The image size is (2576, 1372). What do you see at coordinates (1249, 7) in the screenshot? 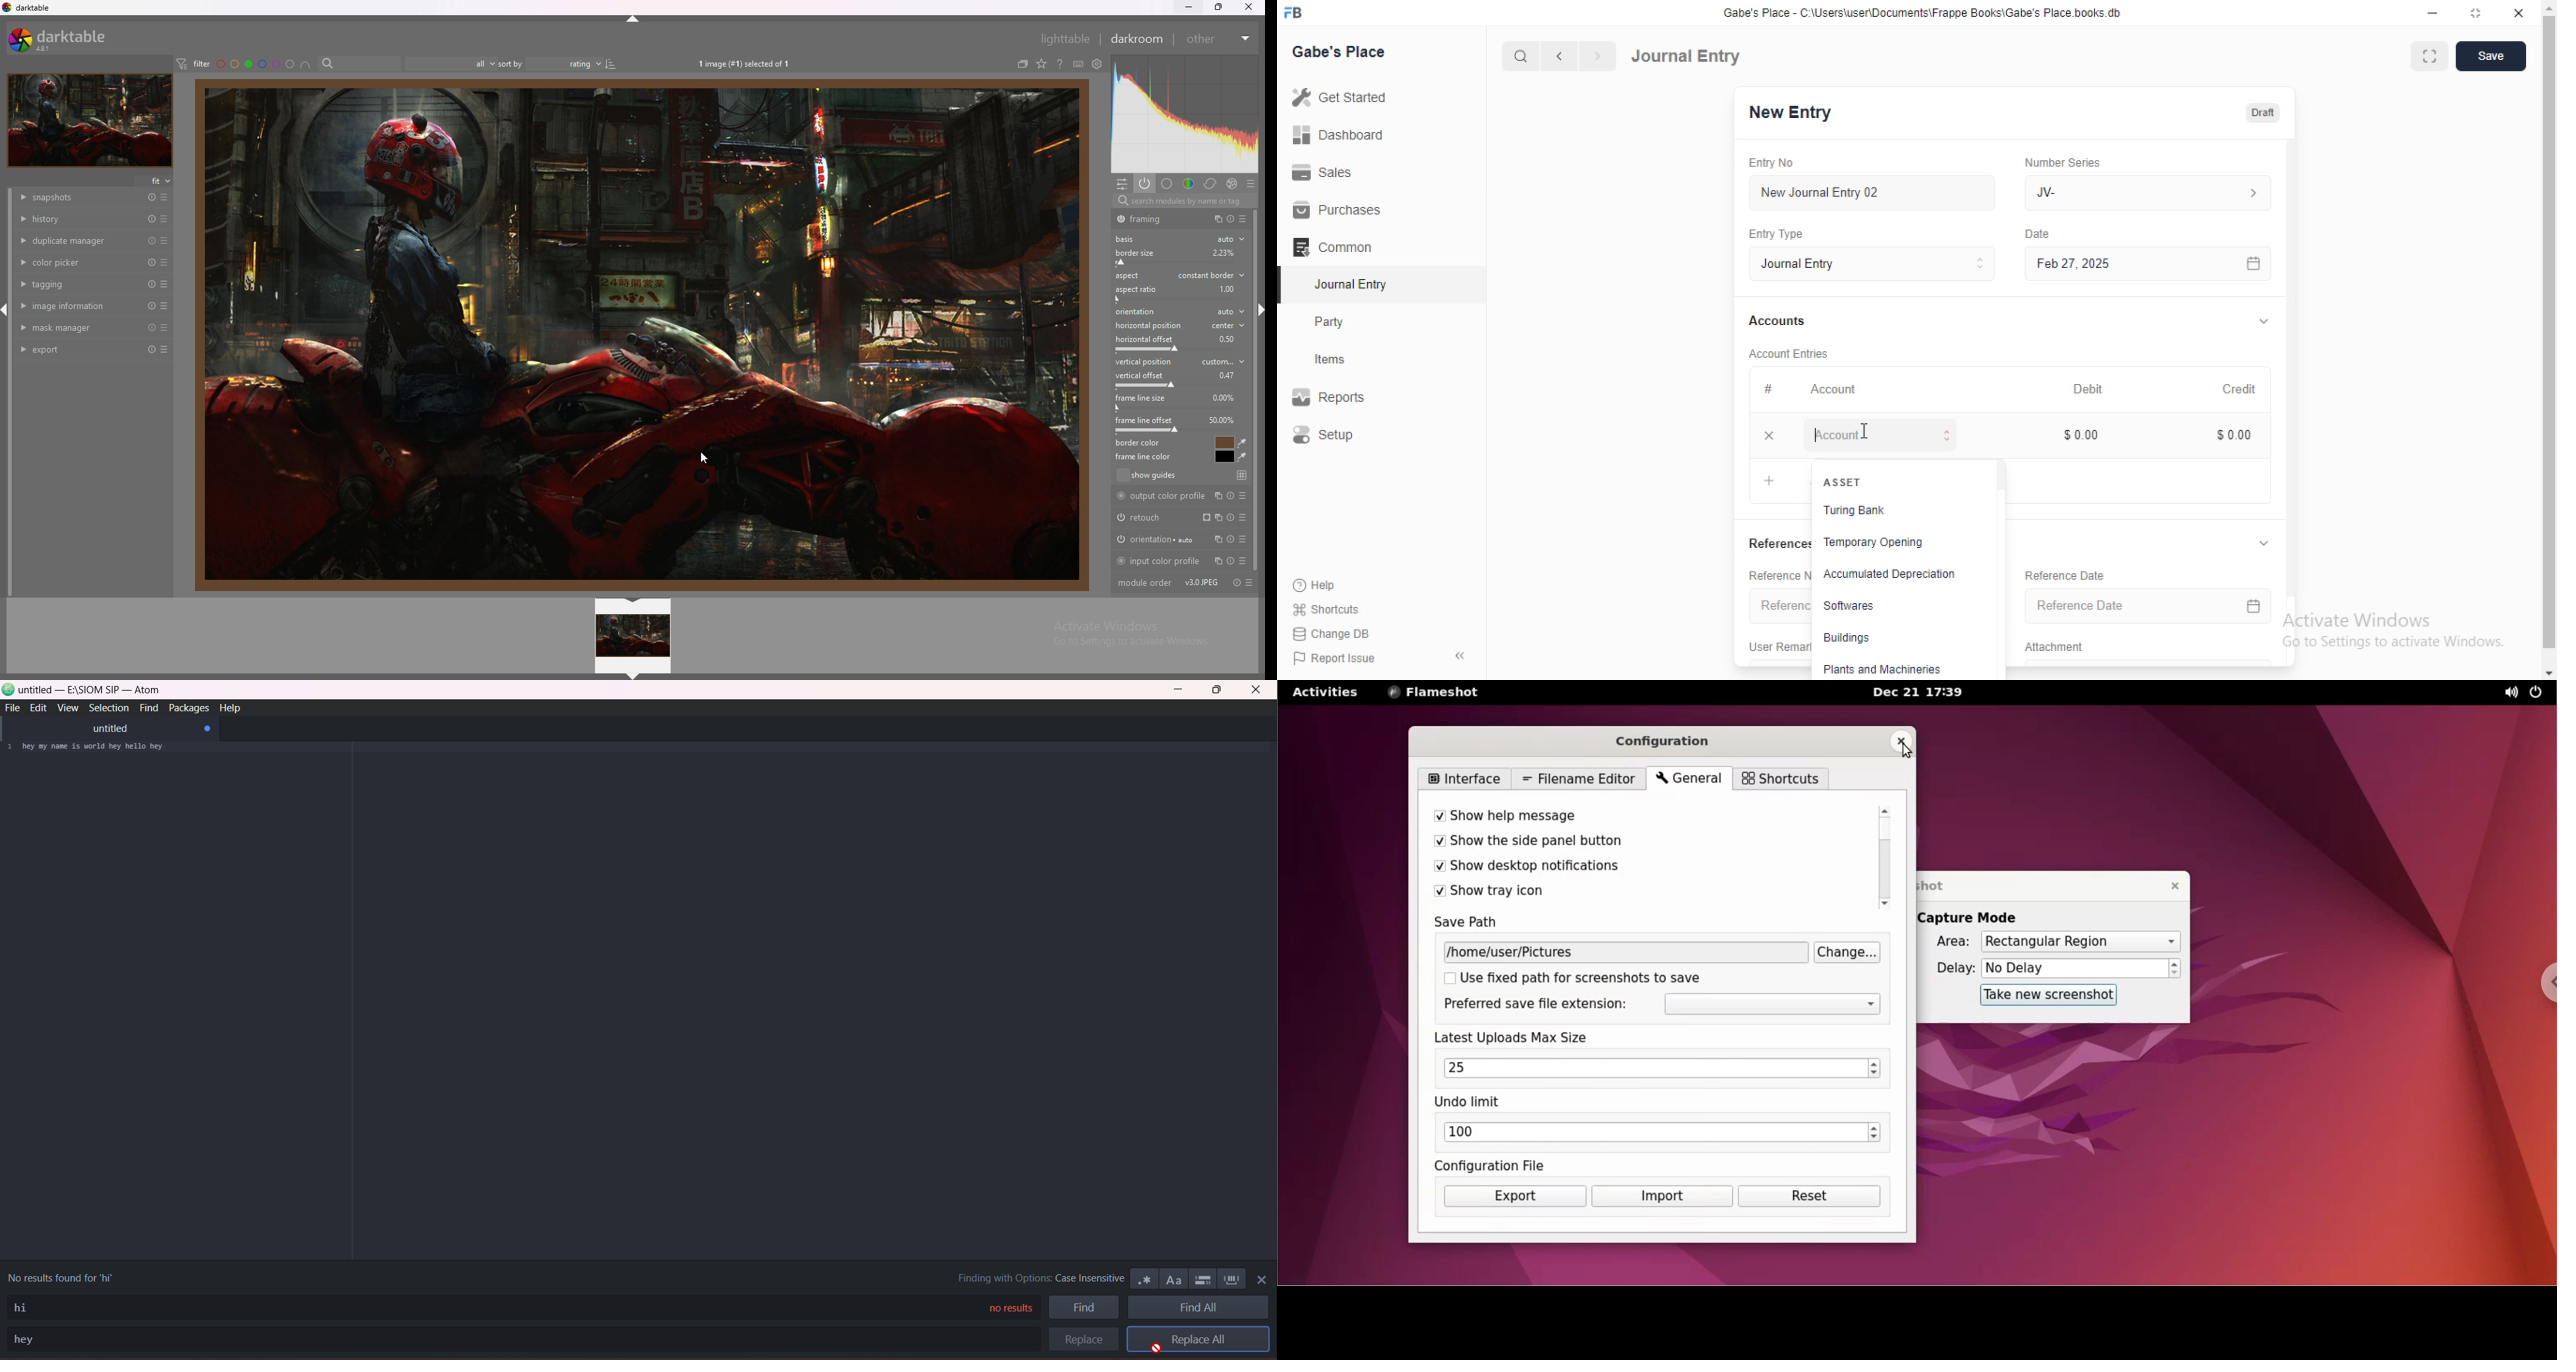
I see `close` at bounding box center [1249, 7].